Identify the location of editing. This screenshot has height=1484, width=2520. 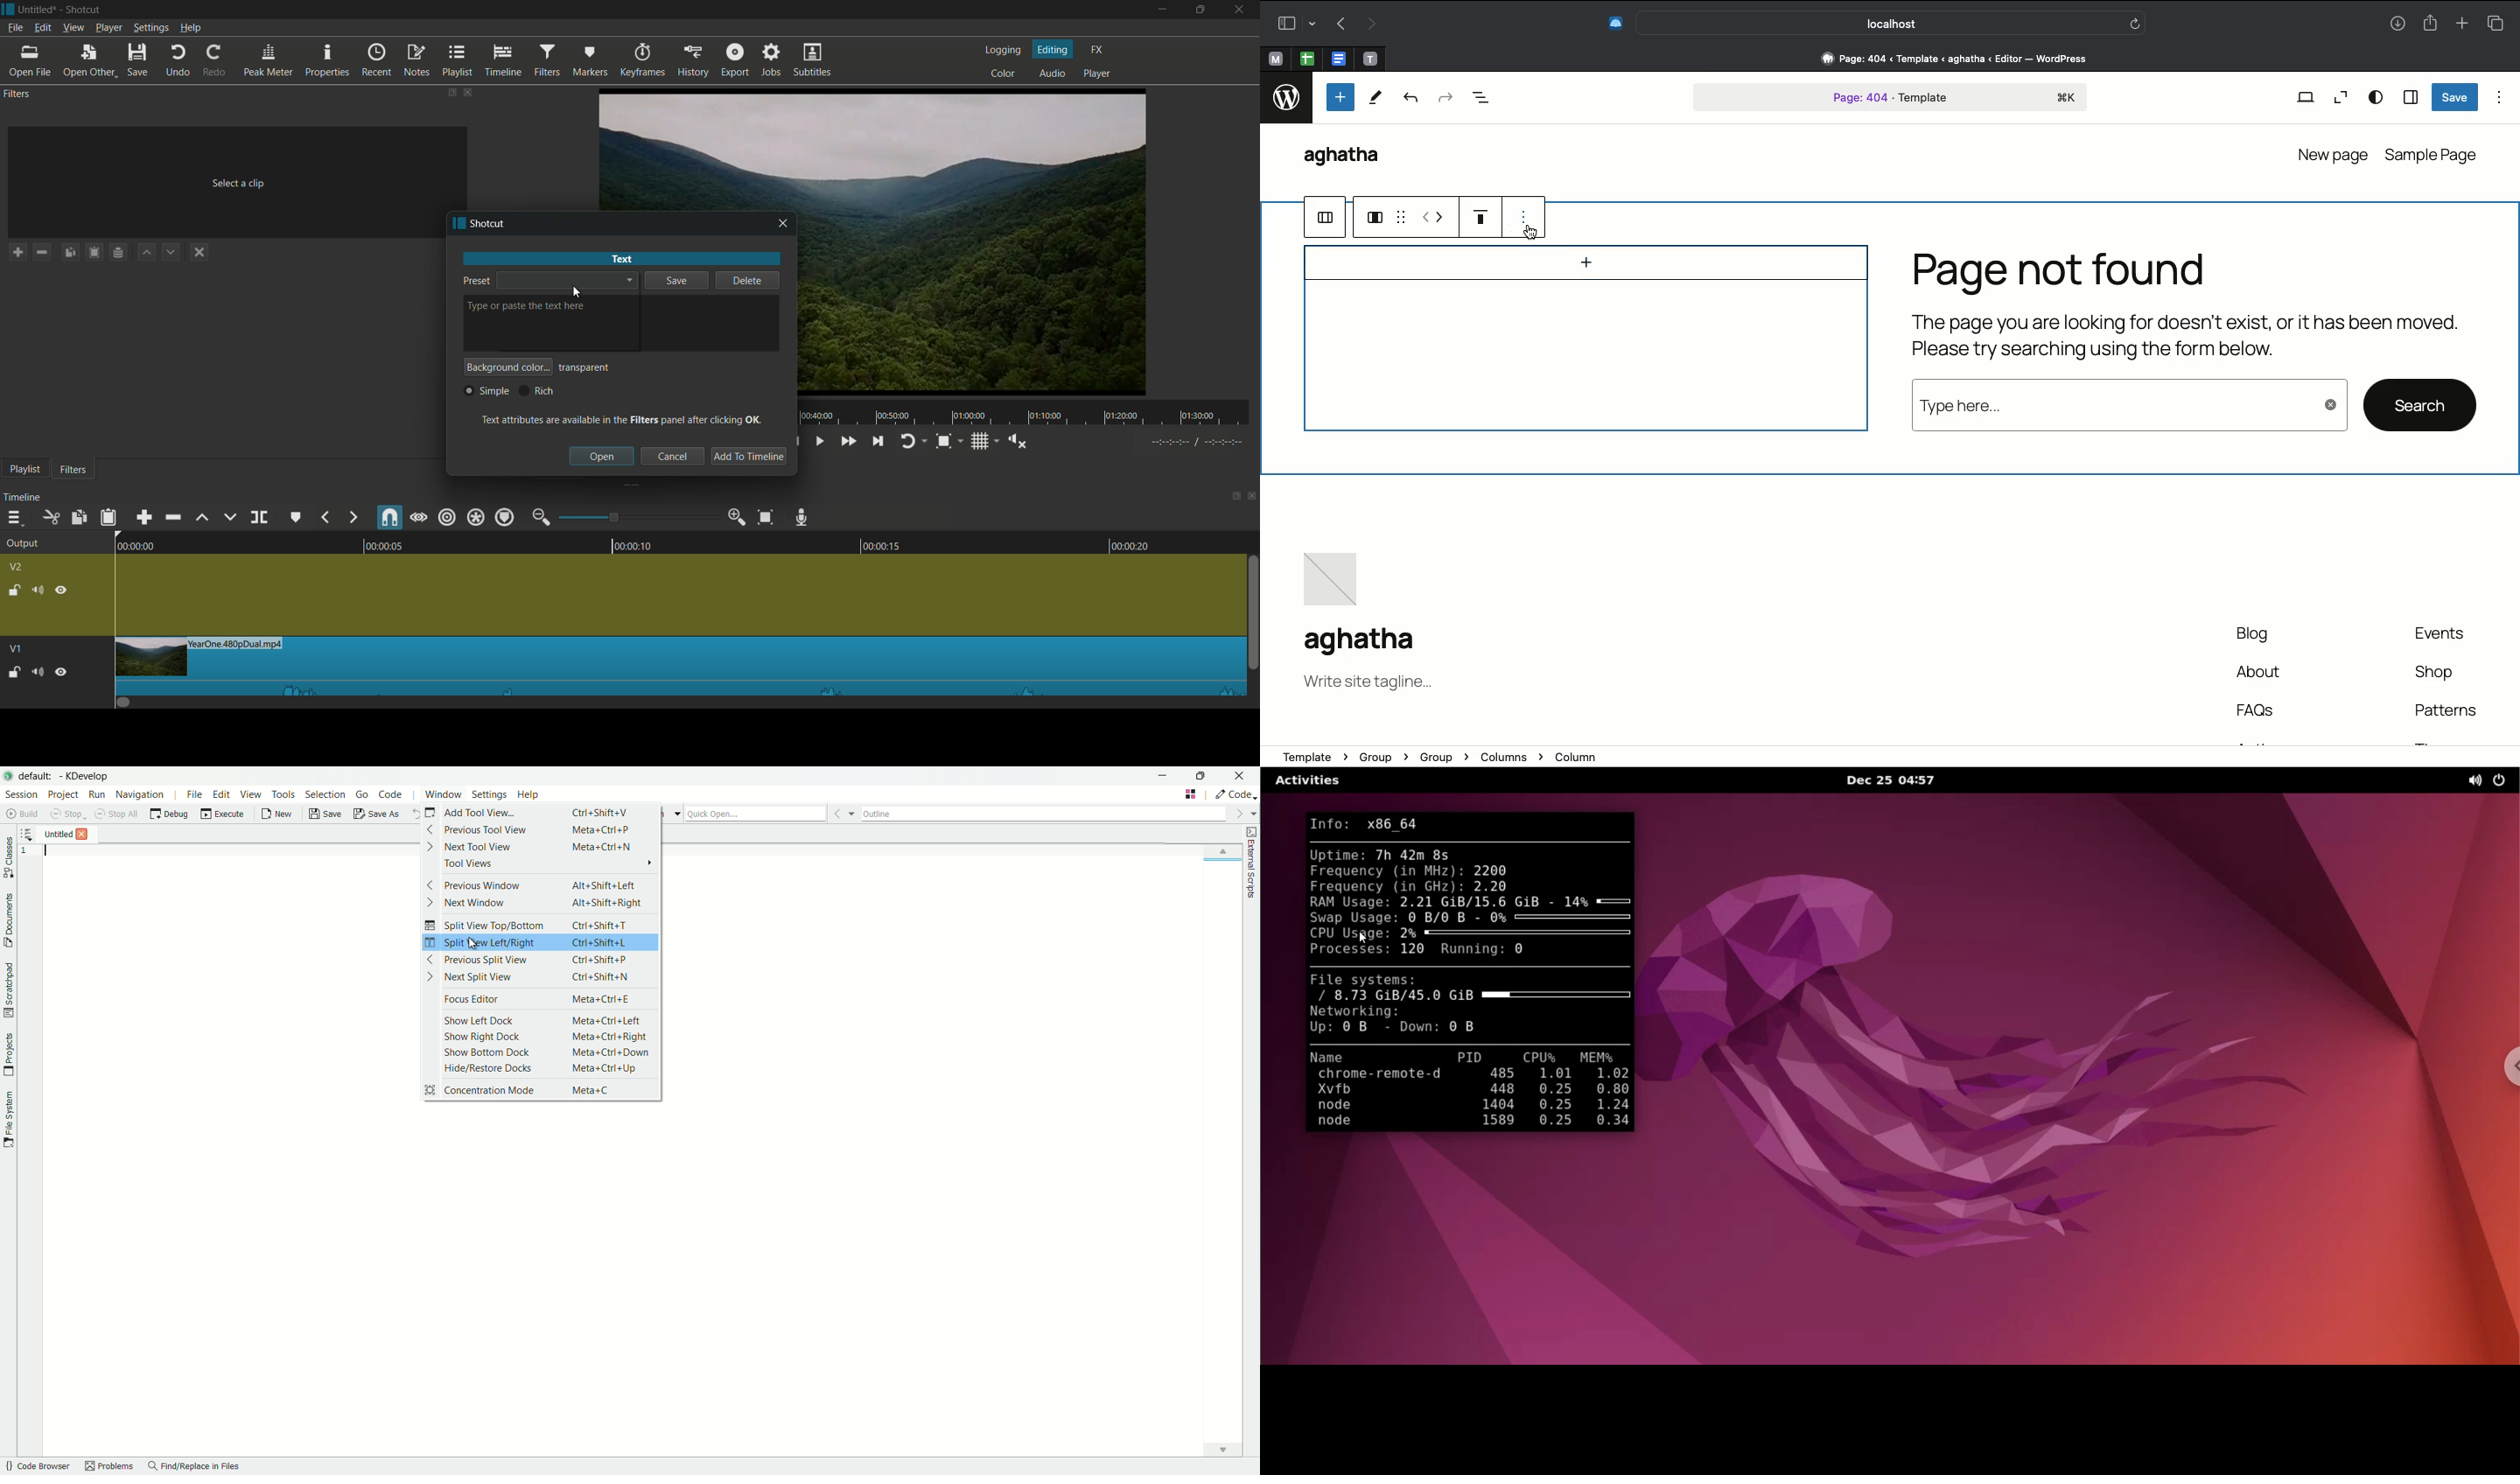
(1053, 49).